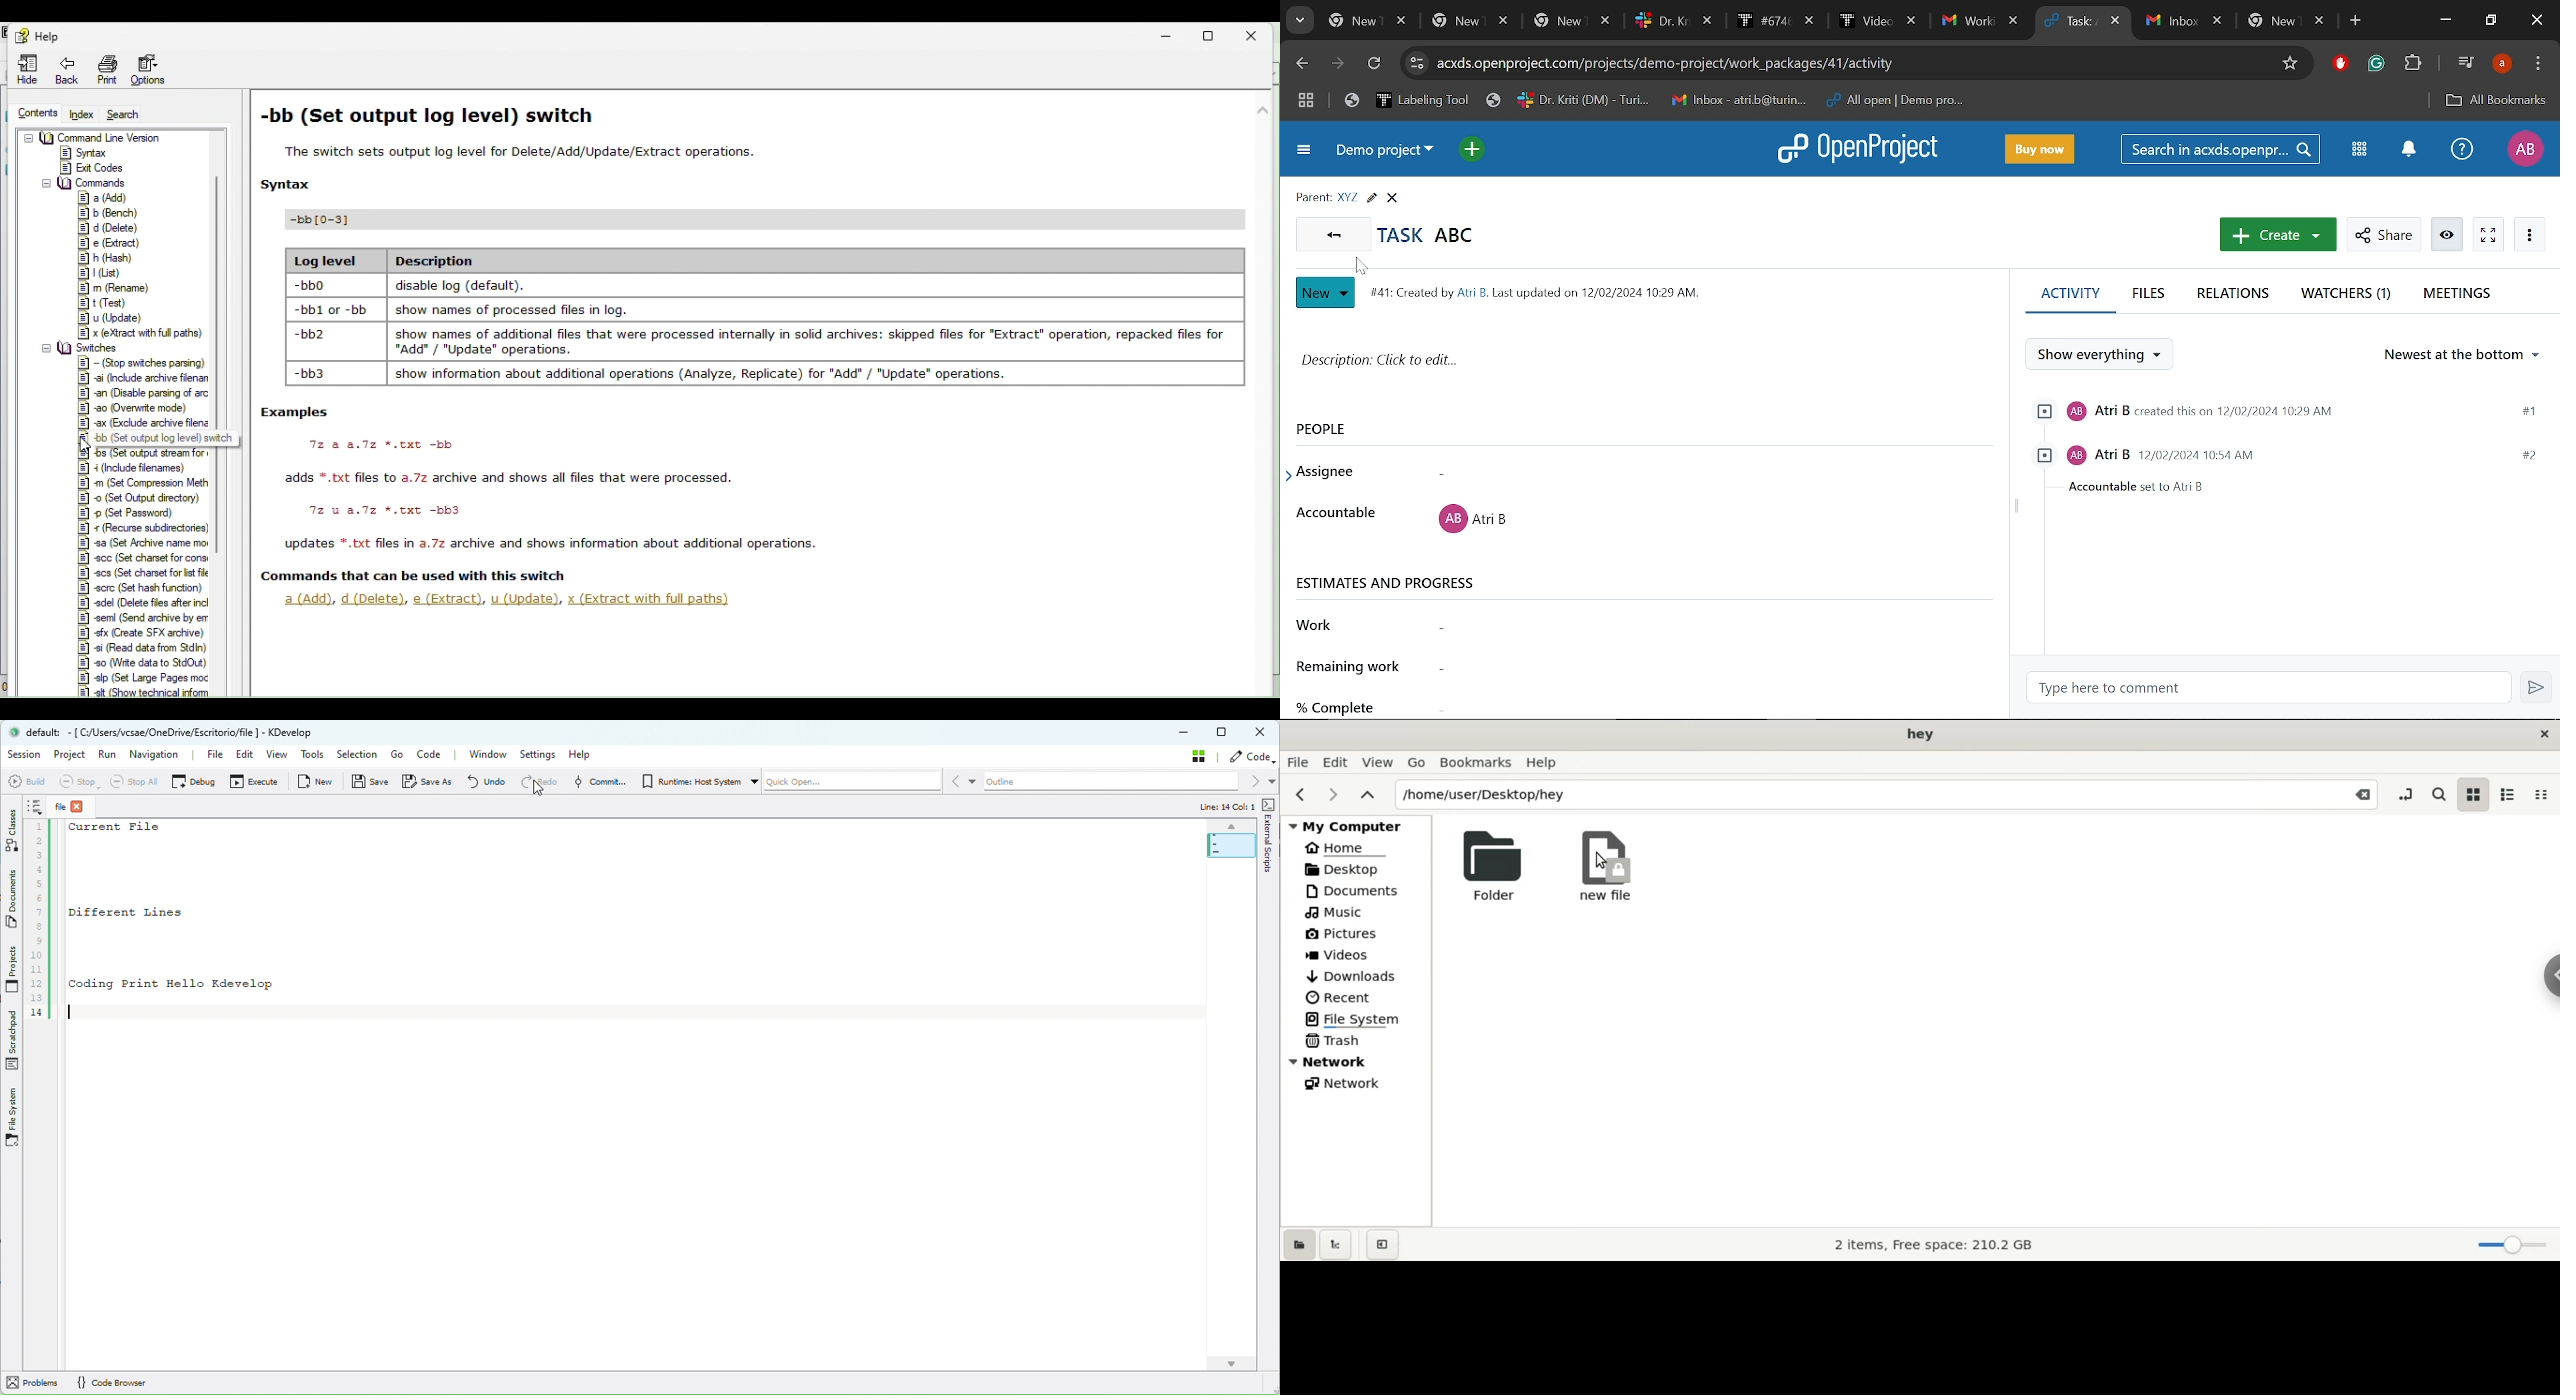 This screenshot has width=2576, height=1400. Describe the element at coordinates (1367, 793) in the screenshot. I see `parent folders` at that location.